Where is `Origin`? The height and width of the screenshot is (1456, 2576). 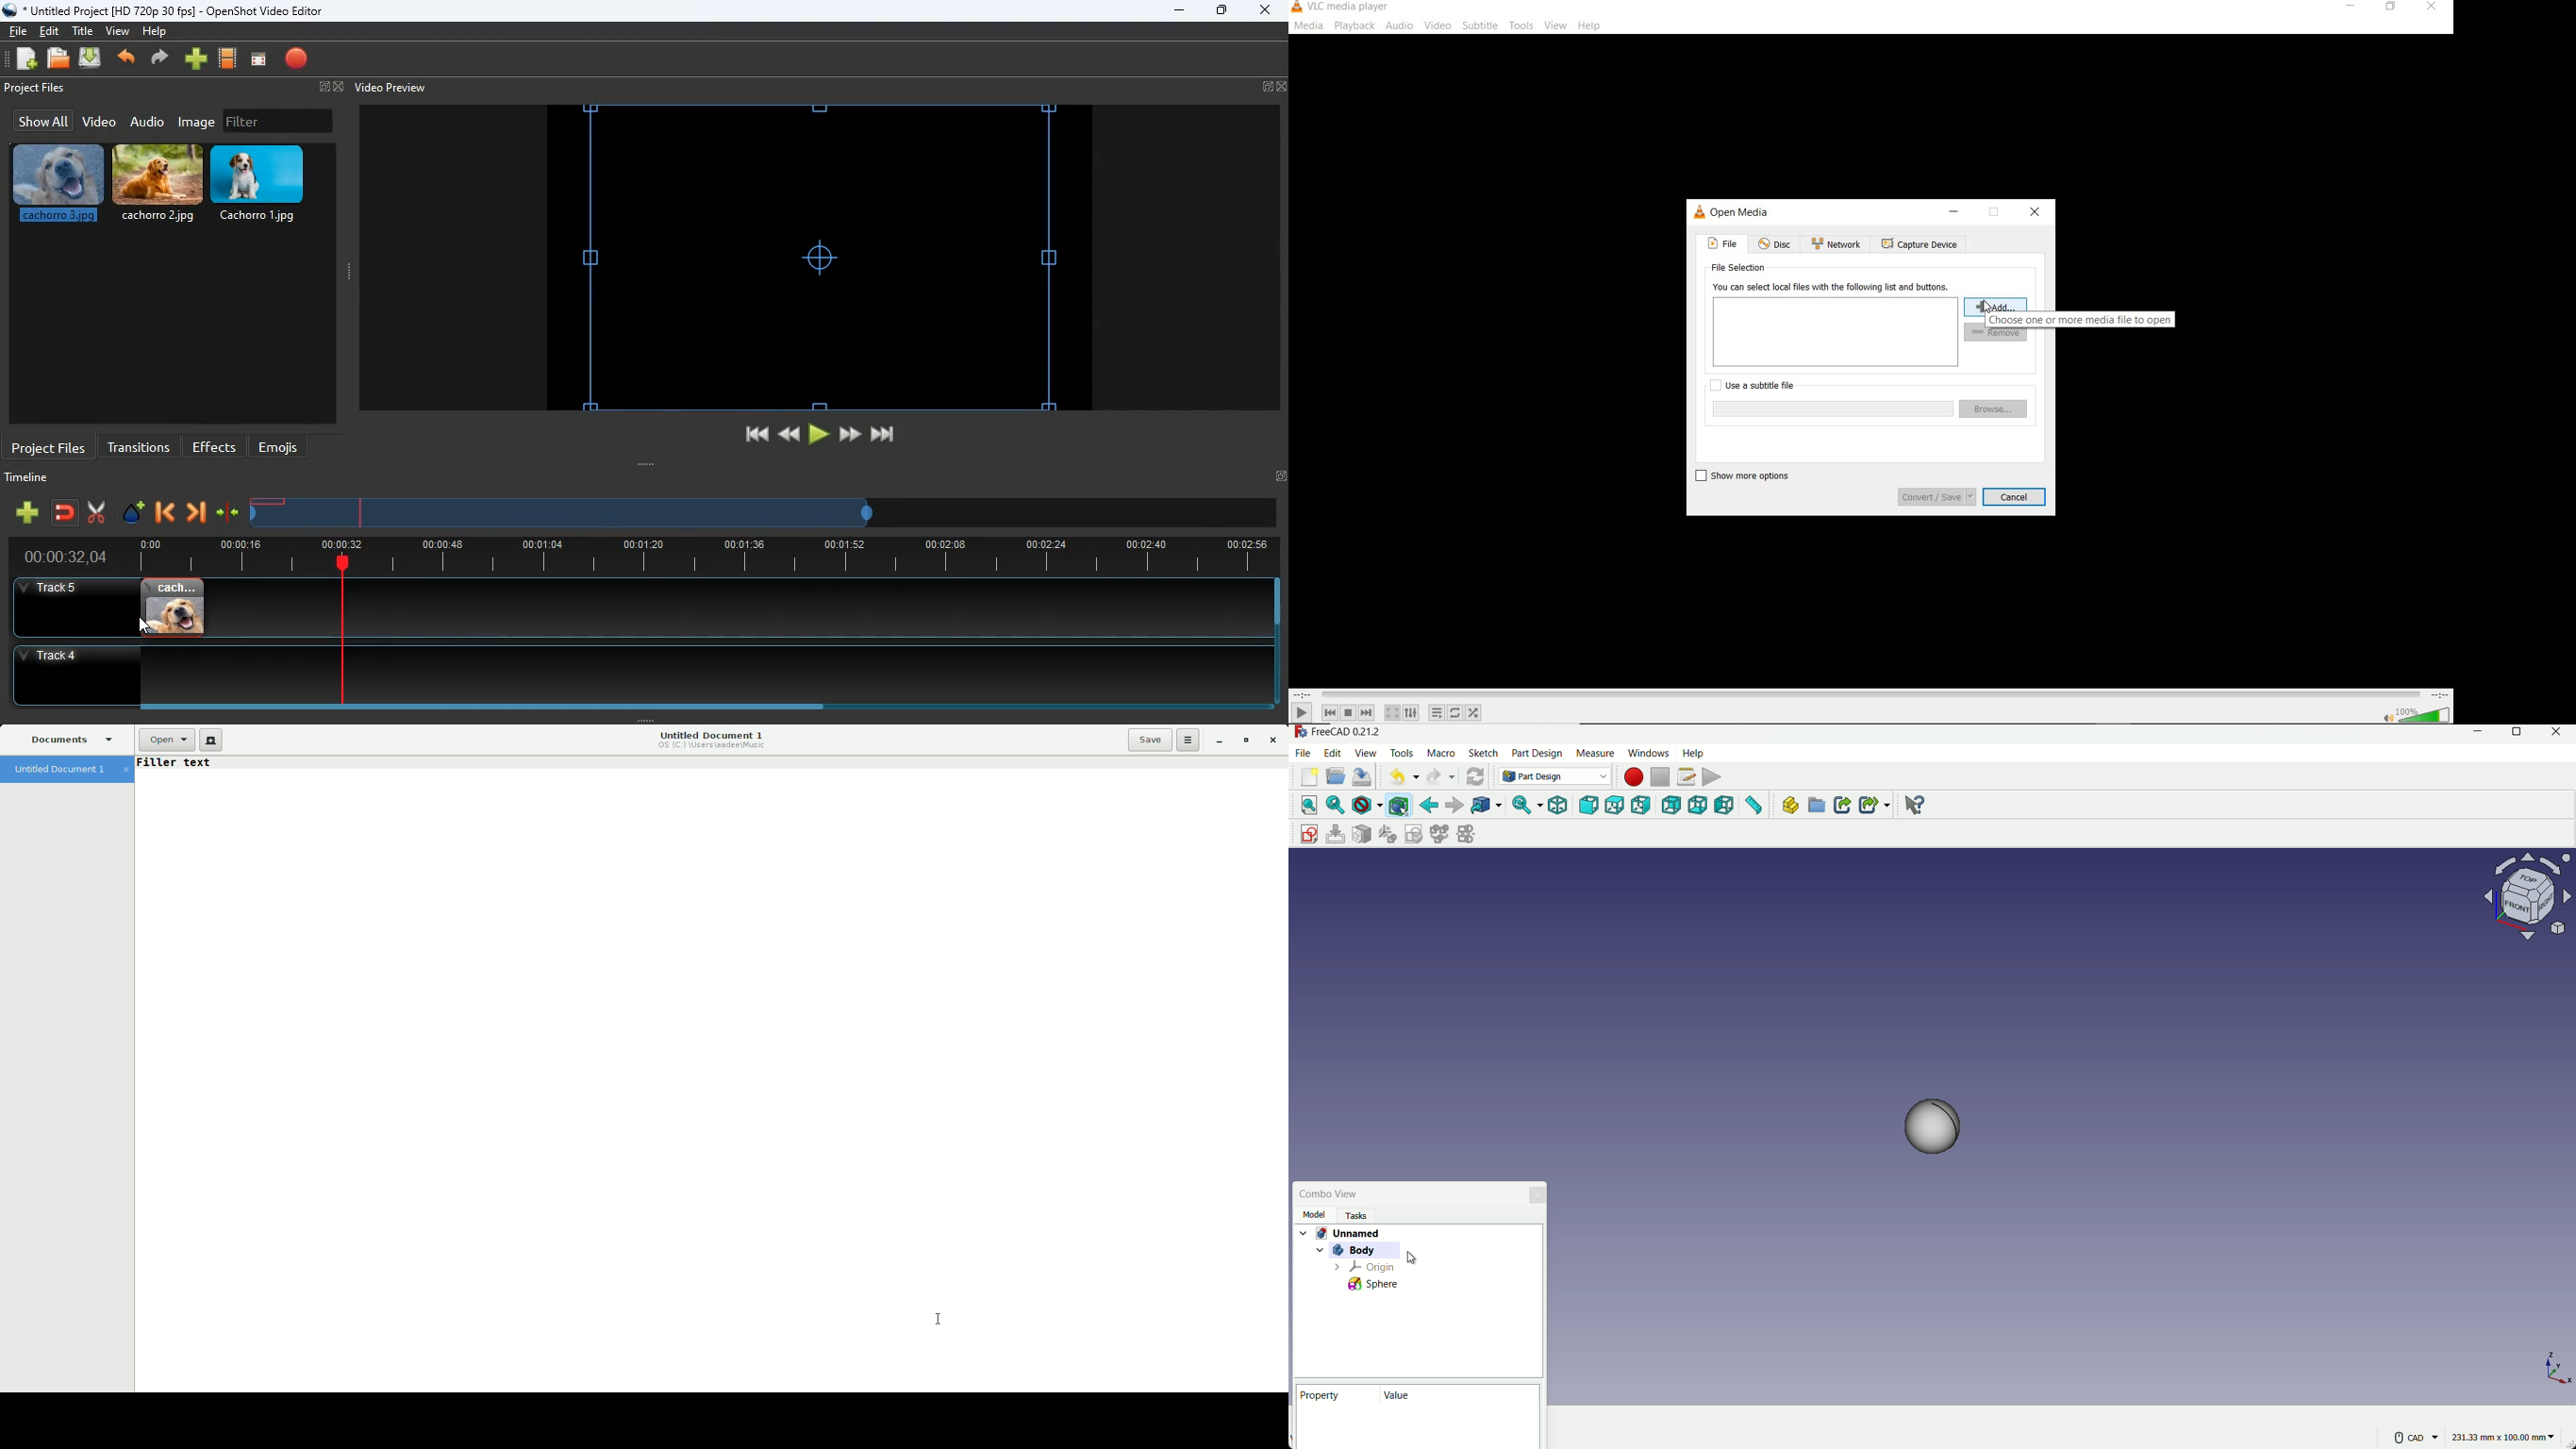
Origin is located at coordinates (1374, 1268).